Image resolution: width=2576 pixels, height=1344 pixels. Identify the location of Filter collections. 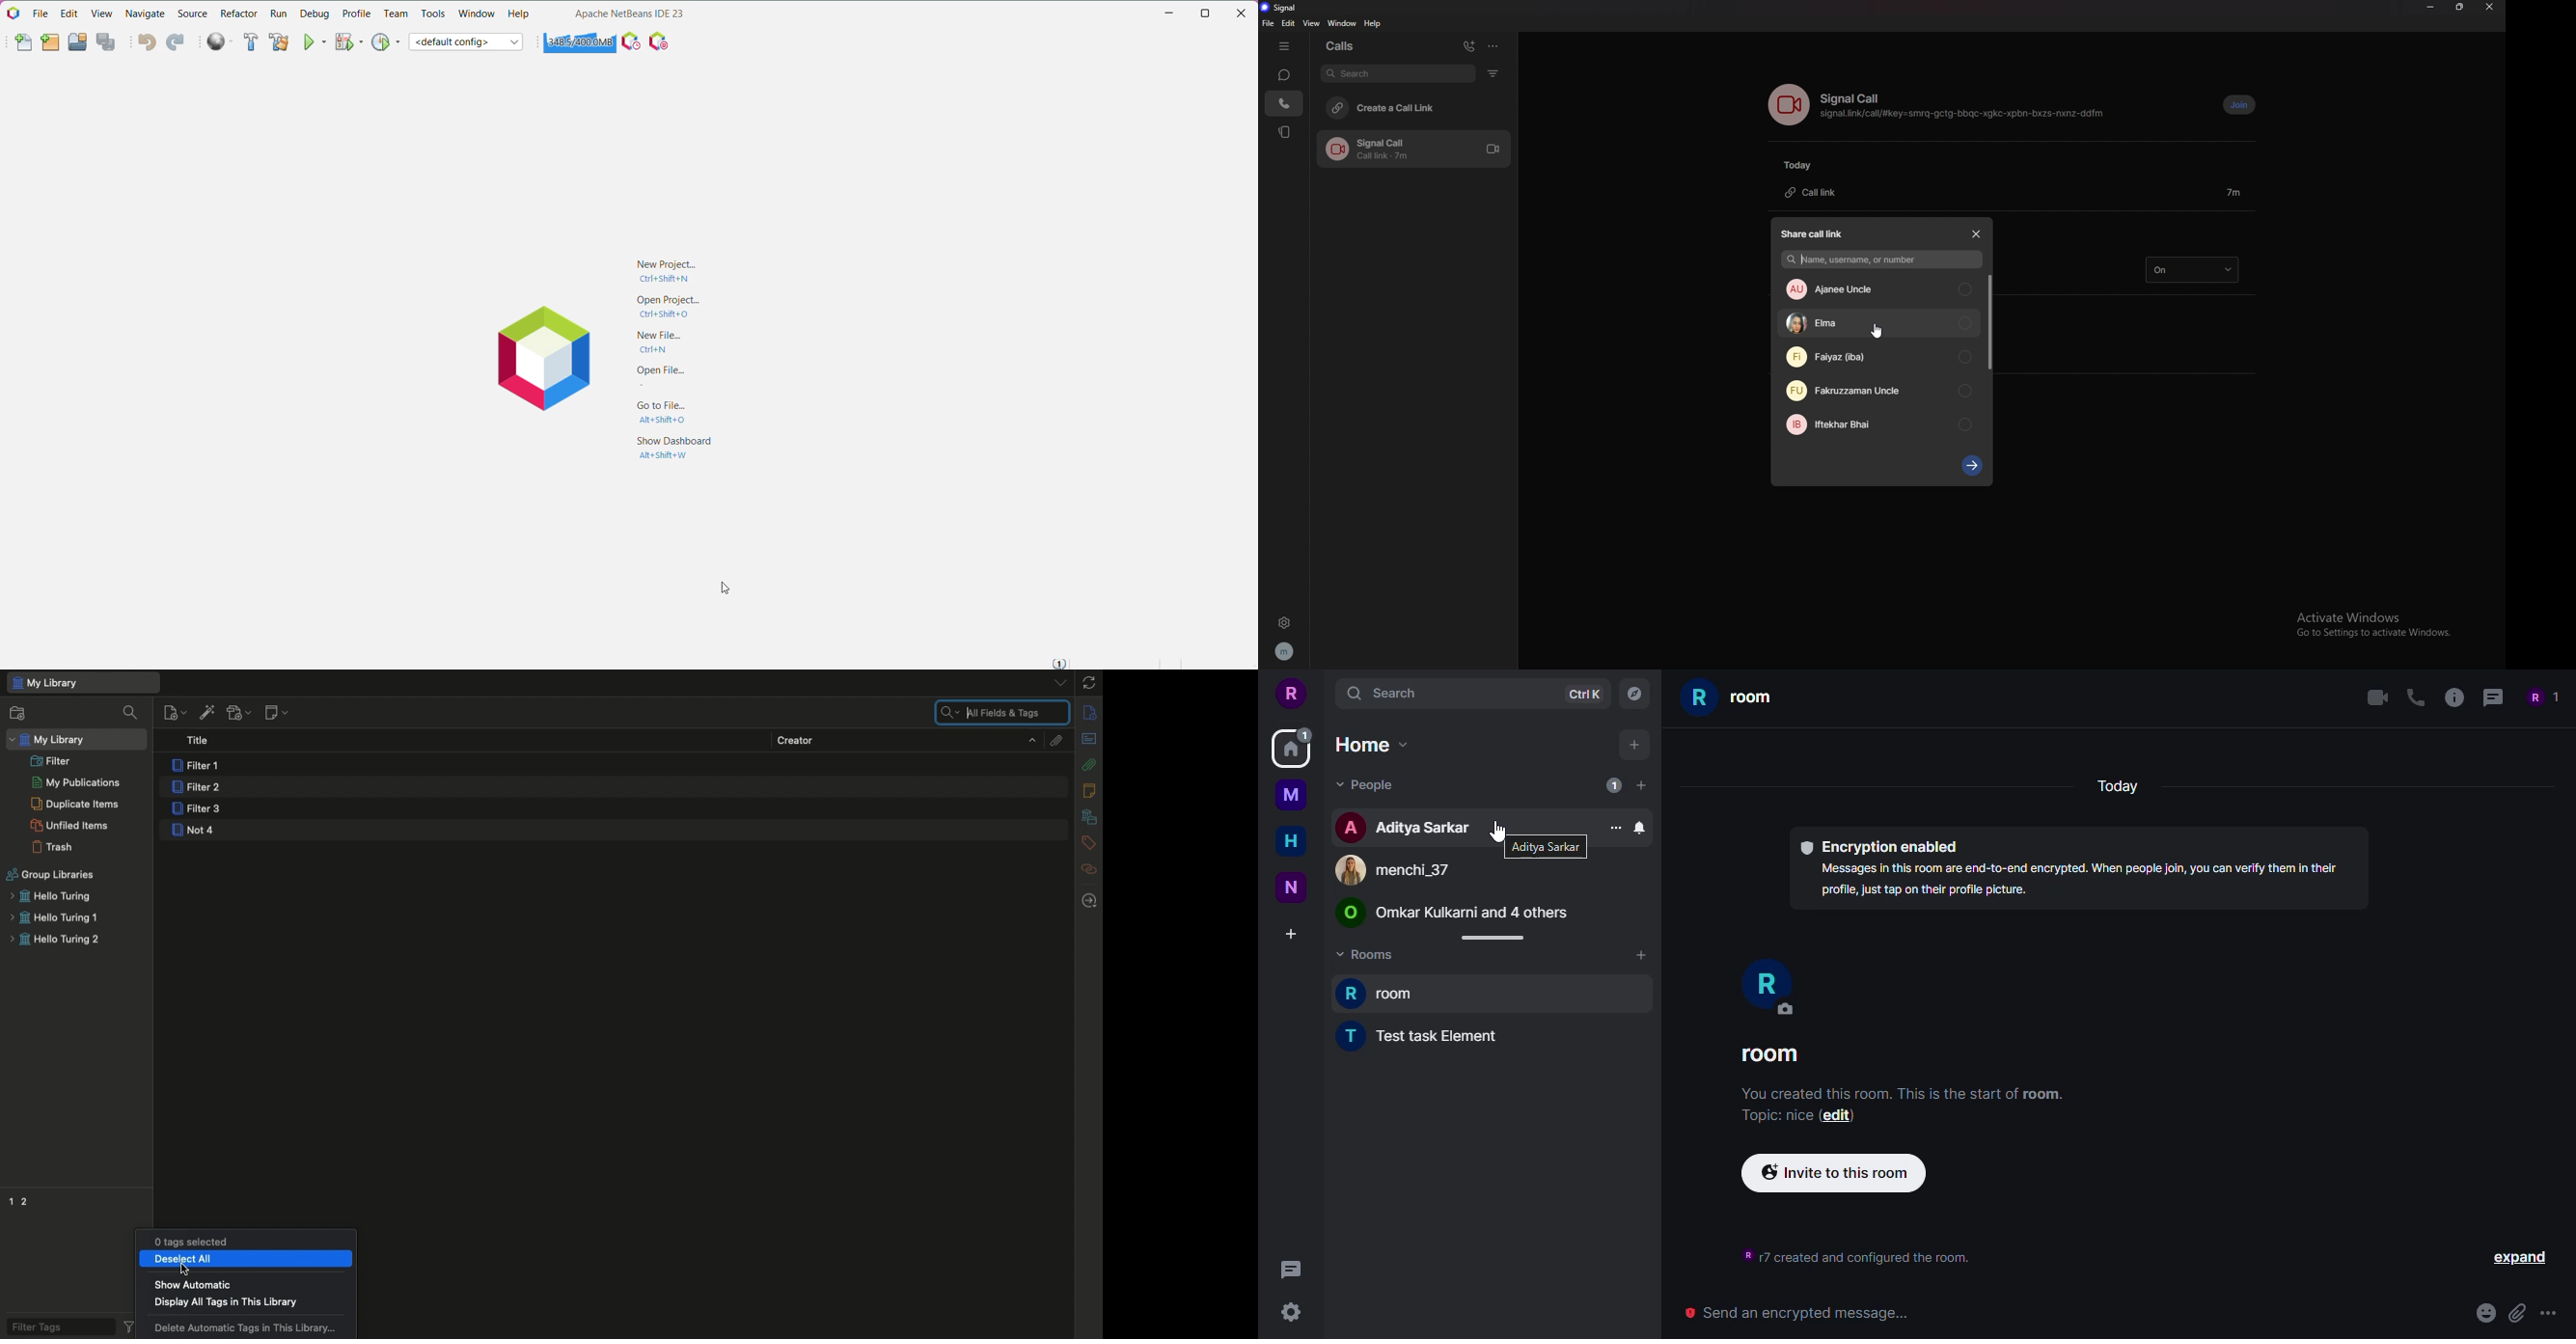
(133, 712).